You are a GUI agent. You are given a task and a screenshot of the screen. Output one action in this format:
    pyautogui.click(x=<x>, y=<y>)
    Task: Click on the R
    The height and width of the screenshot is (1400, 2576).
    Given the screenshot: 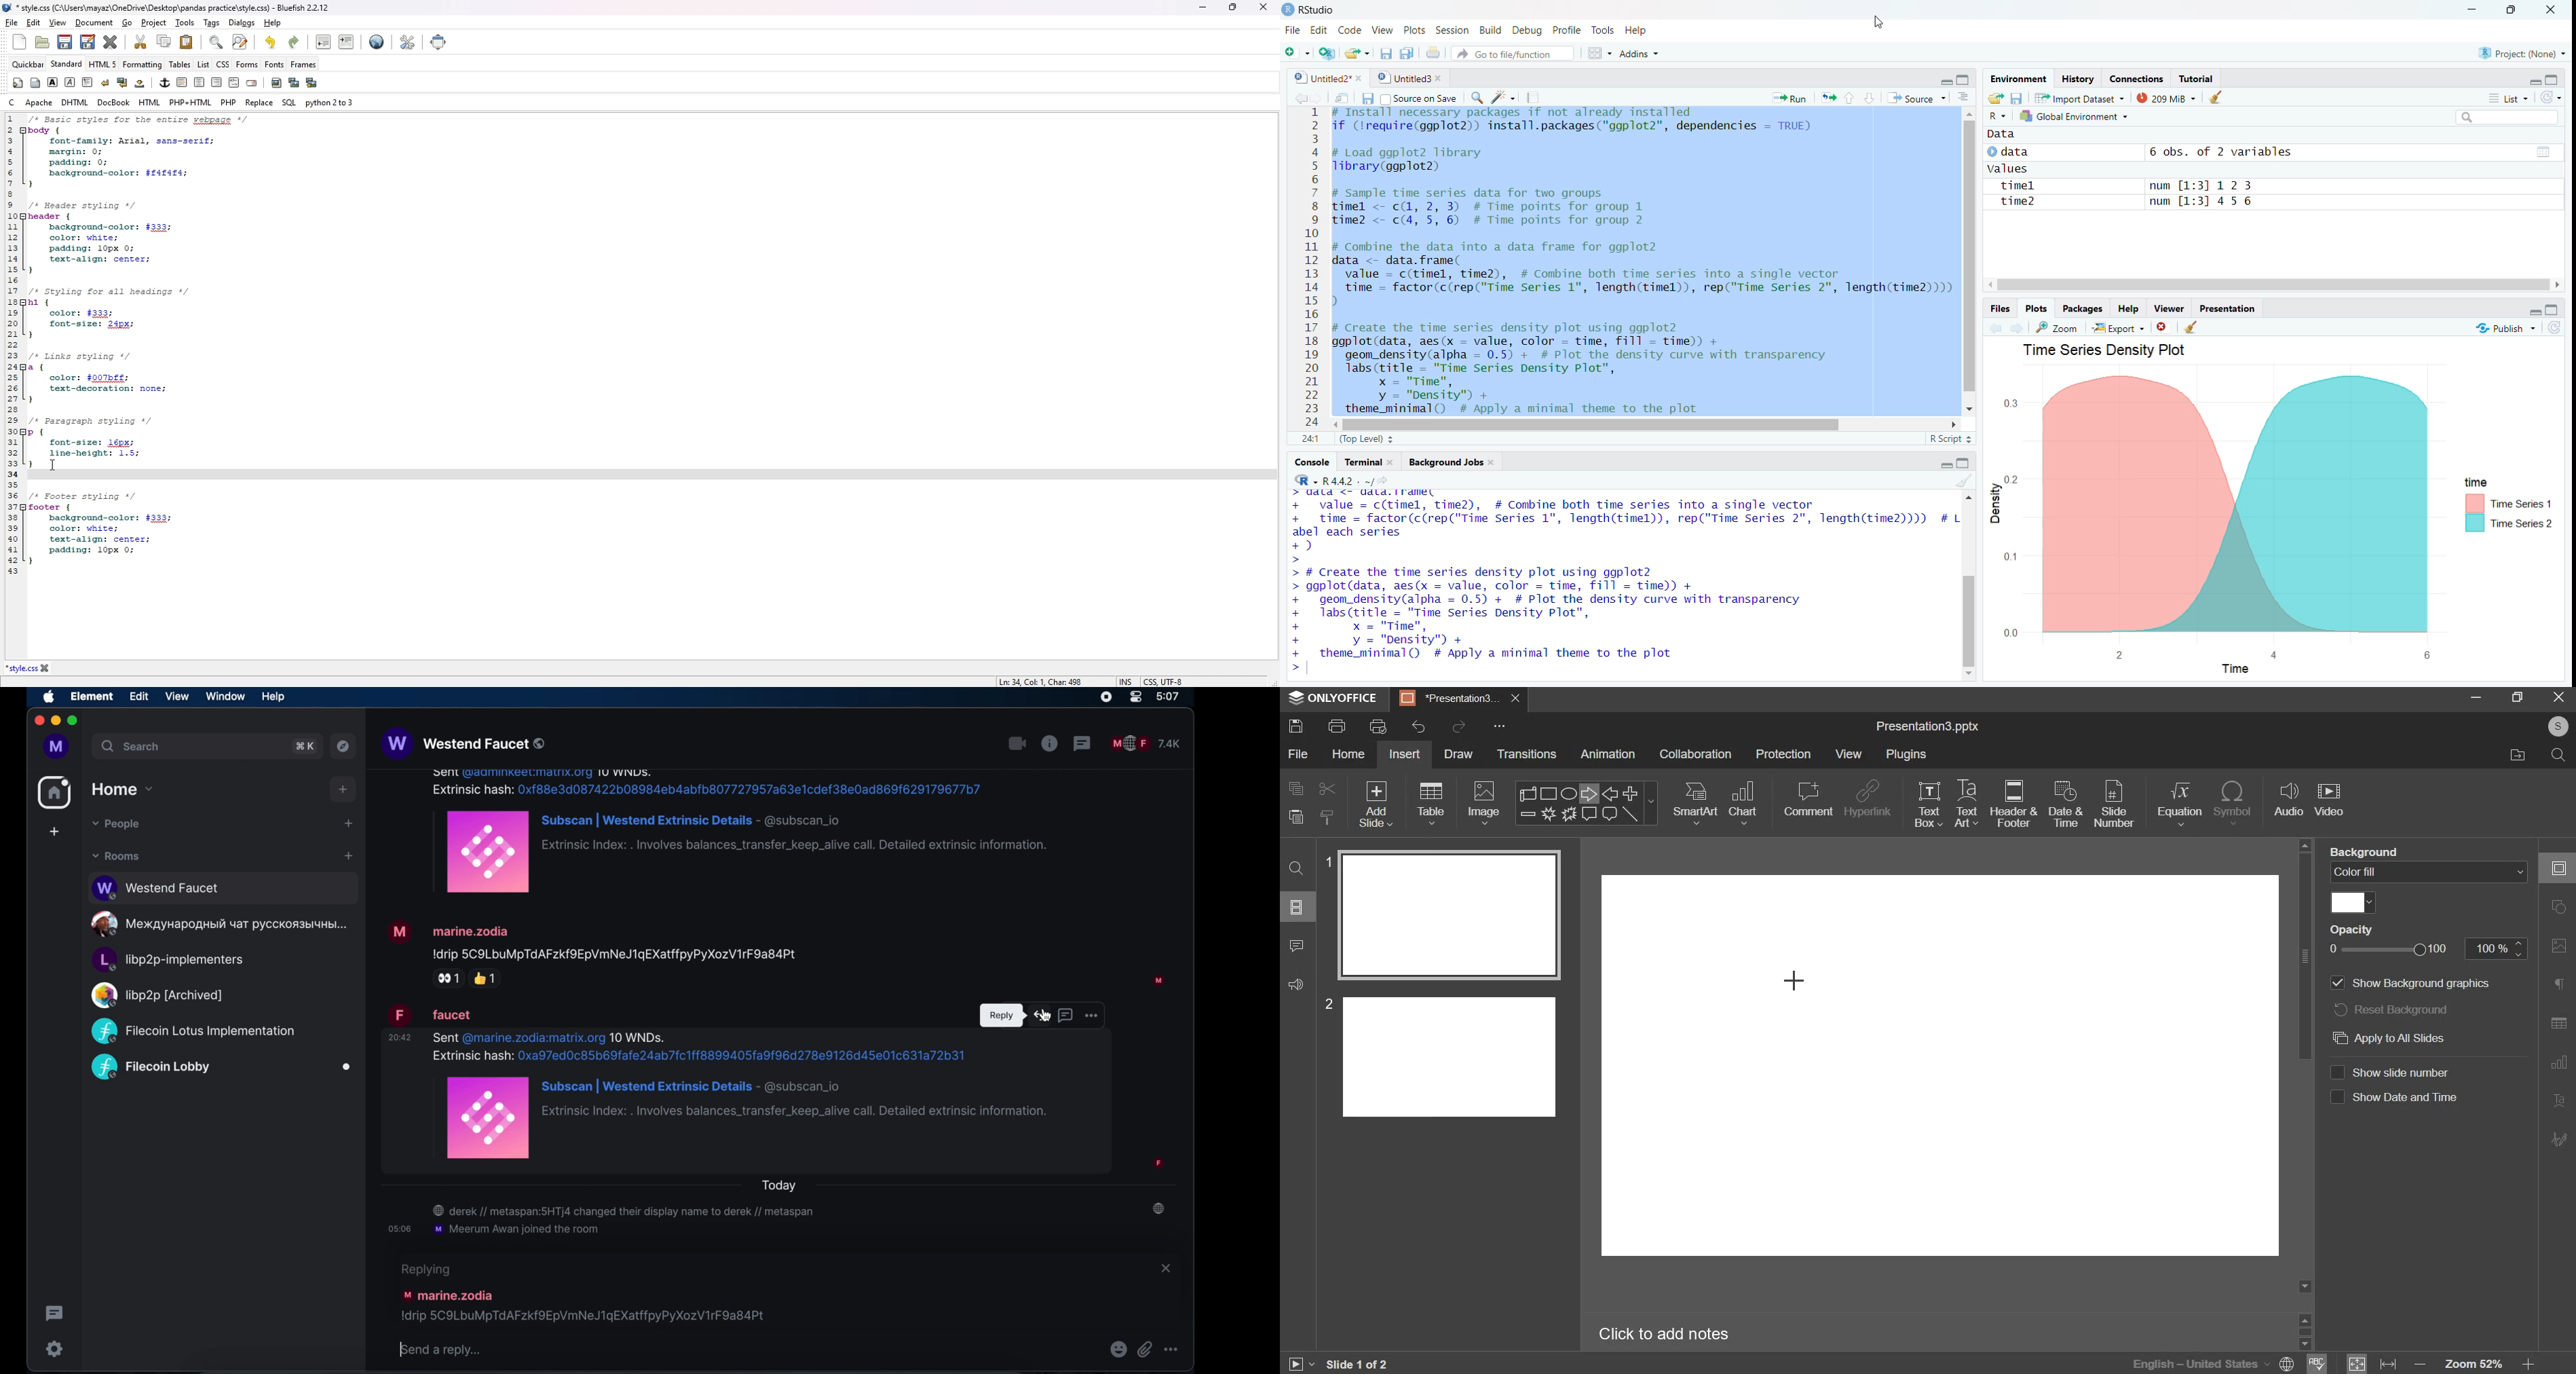 What is the action you would take?
    pyautogui.click(x=1998, y=117)
    